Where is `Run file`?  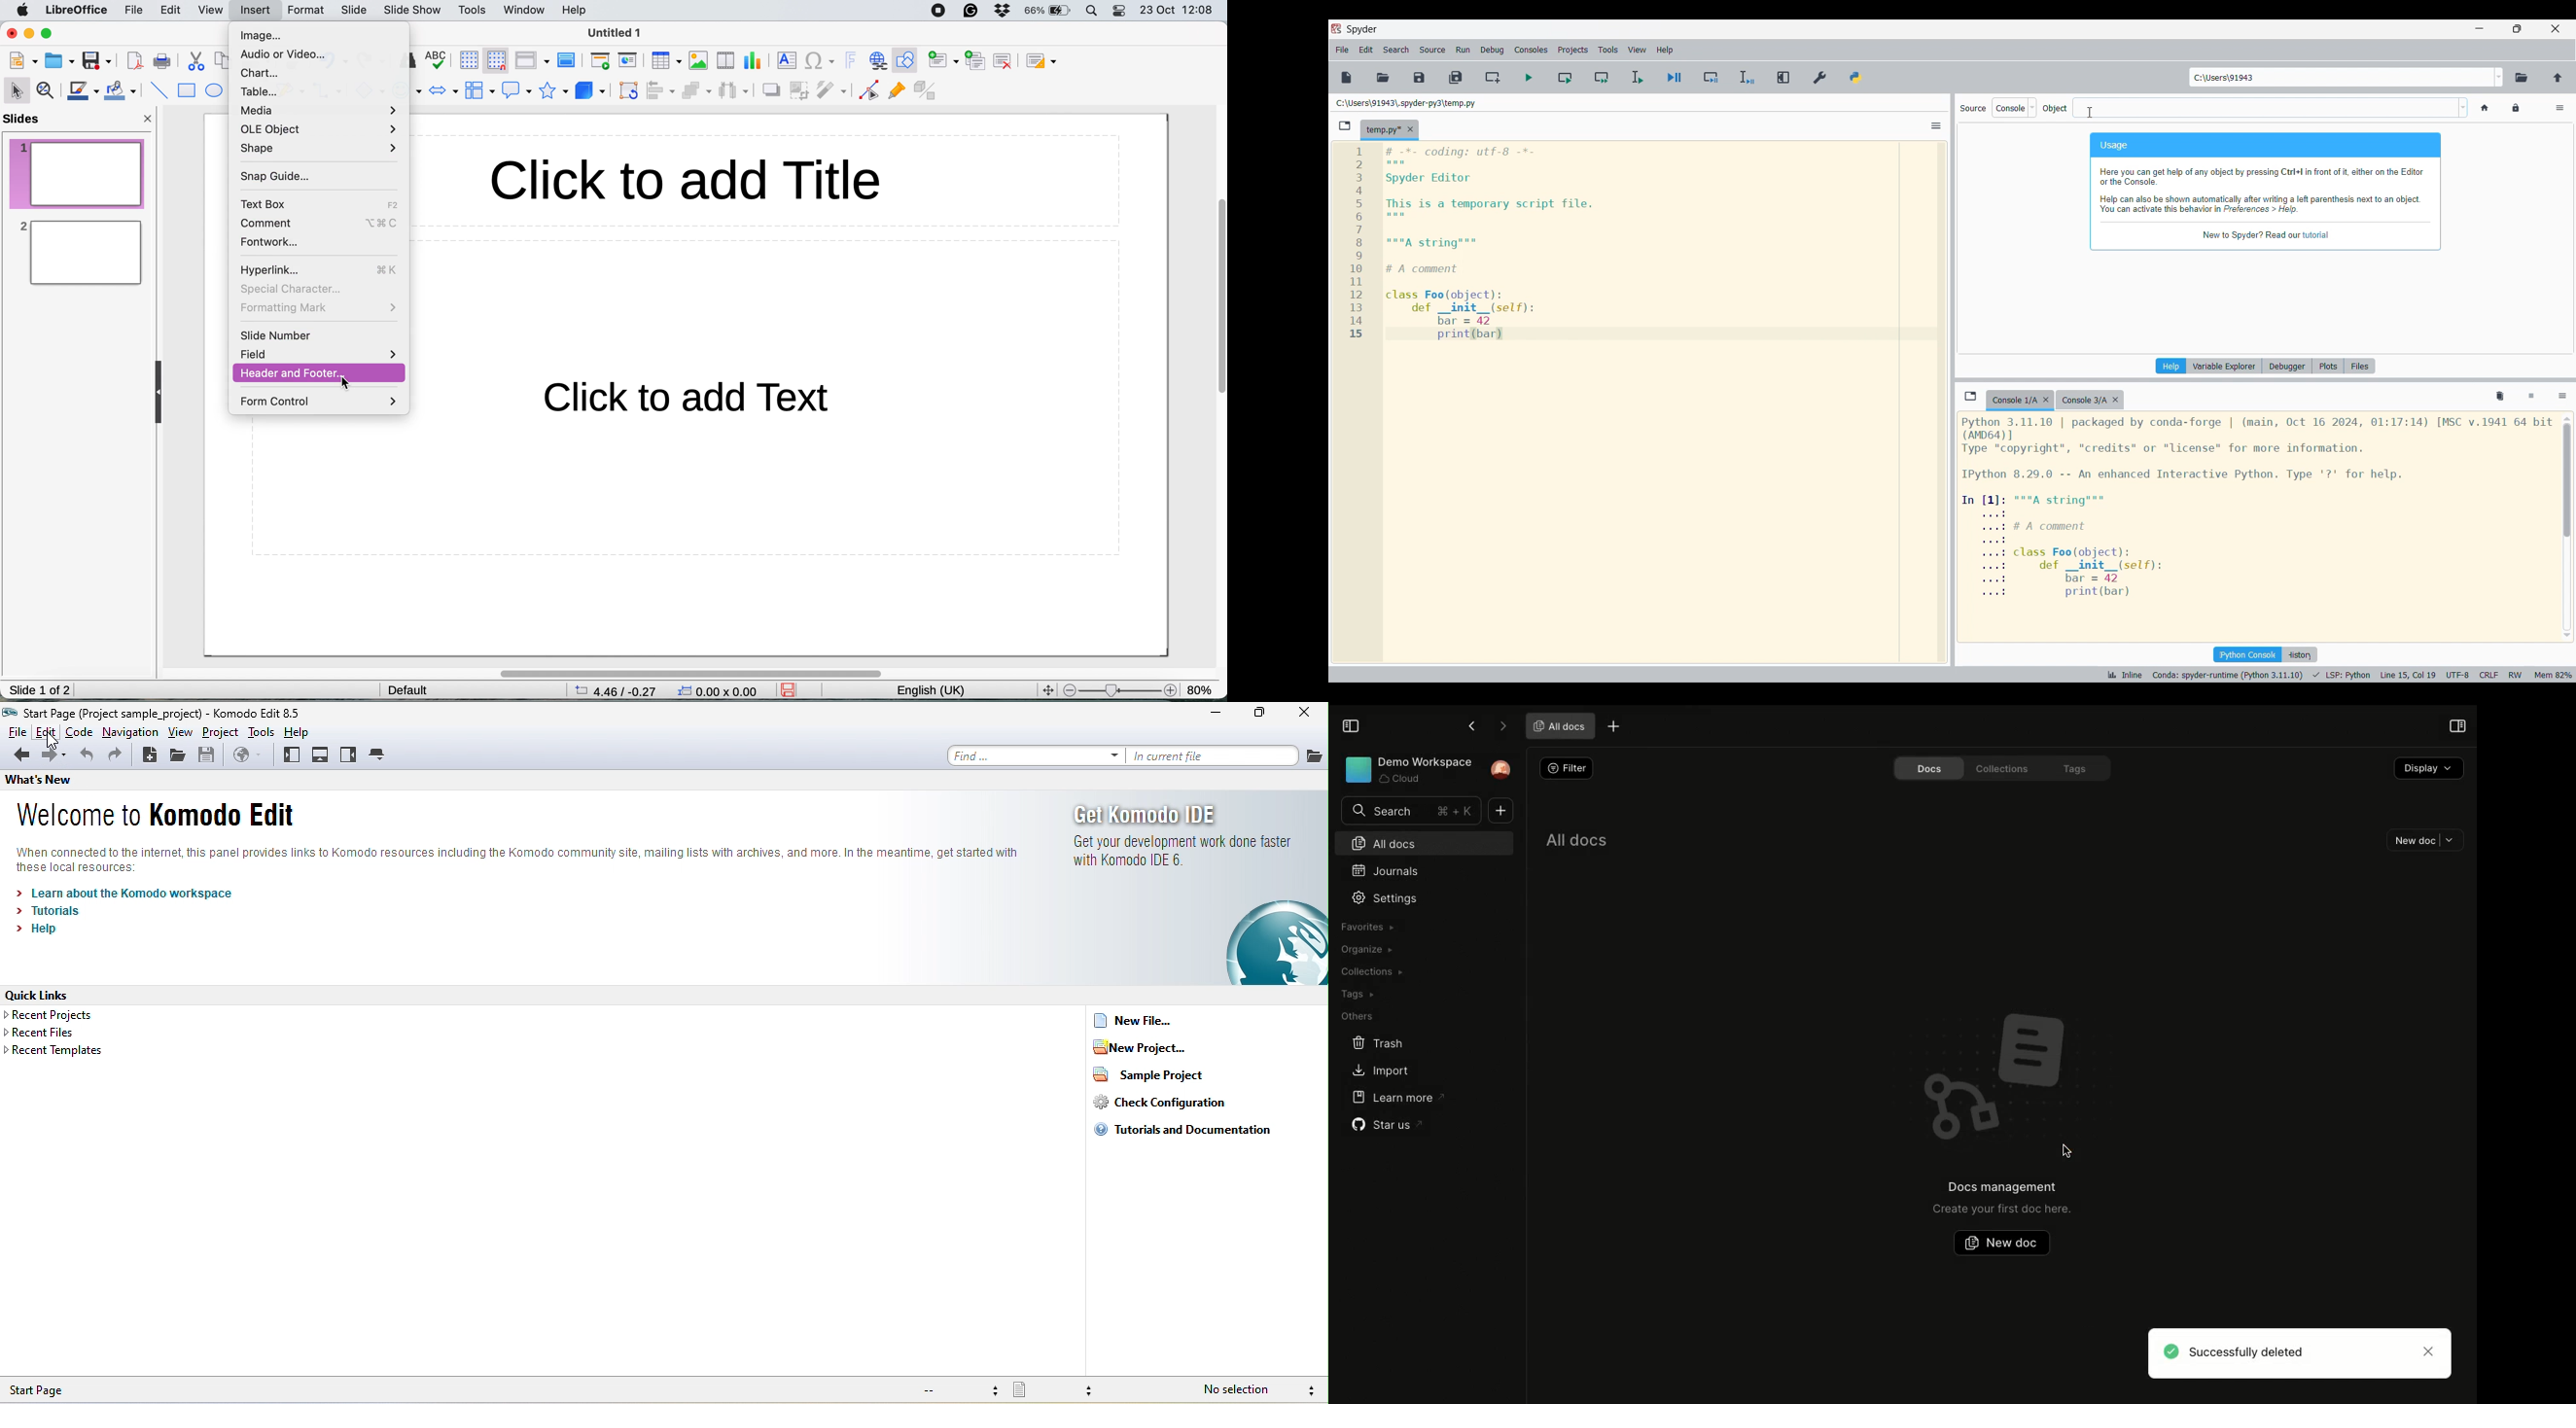 Run file is located at coordinates (1529, 77).